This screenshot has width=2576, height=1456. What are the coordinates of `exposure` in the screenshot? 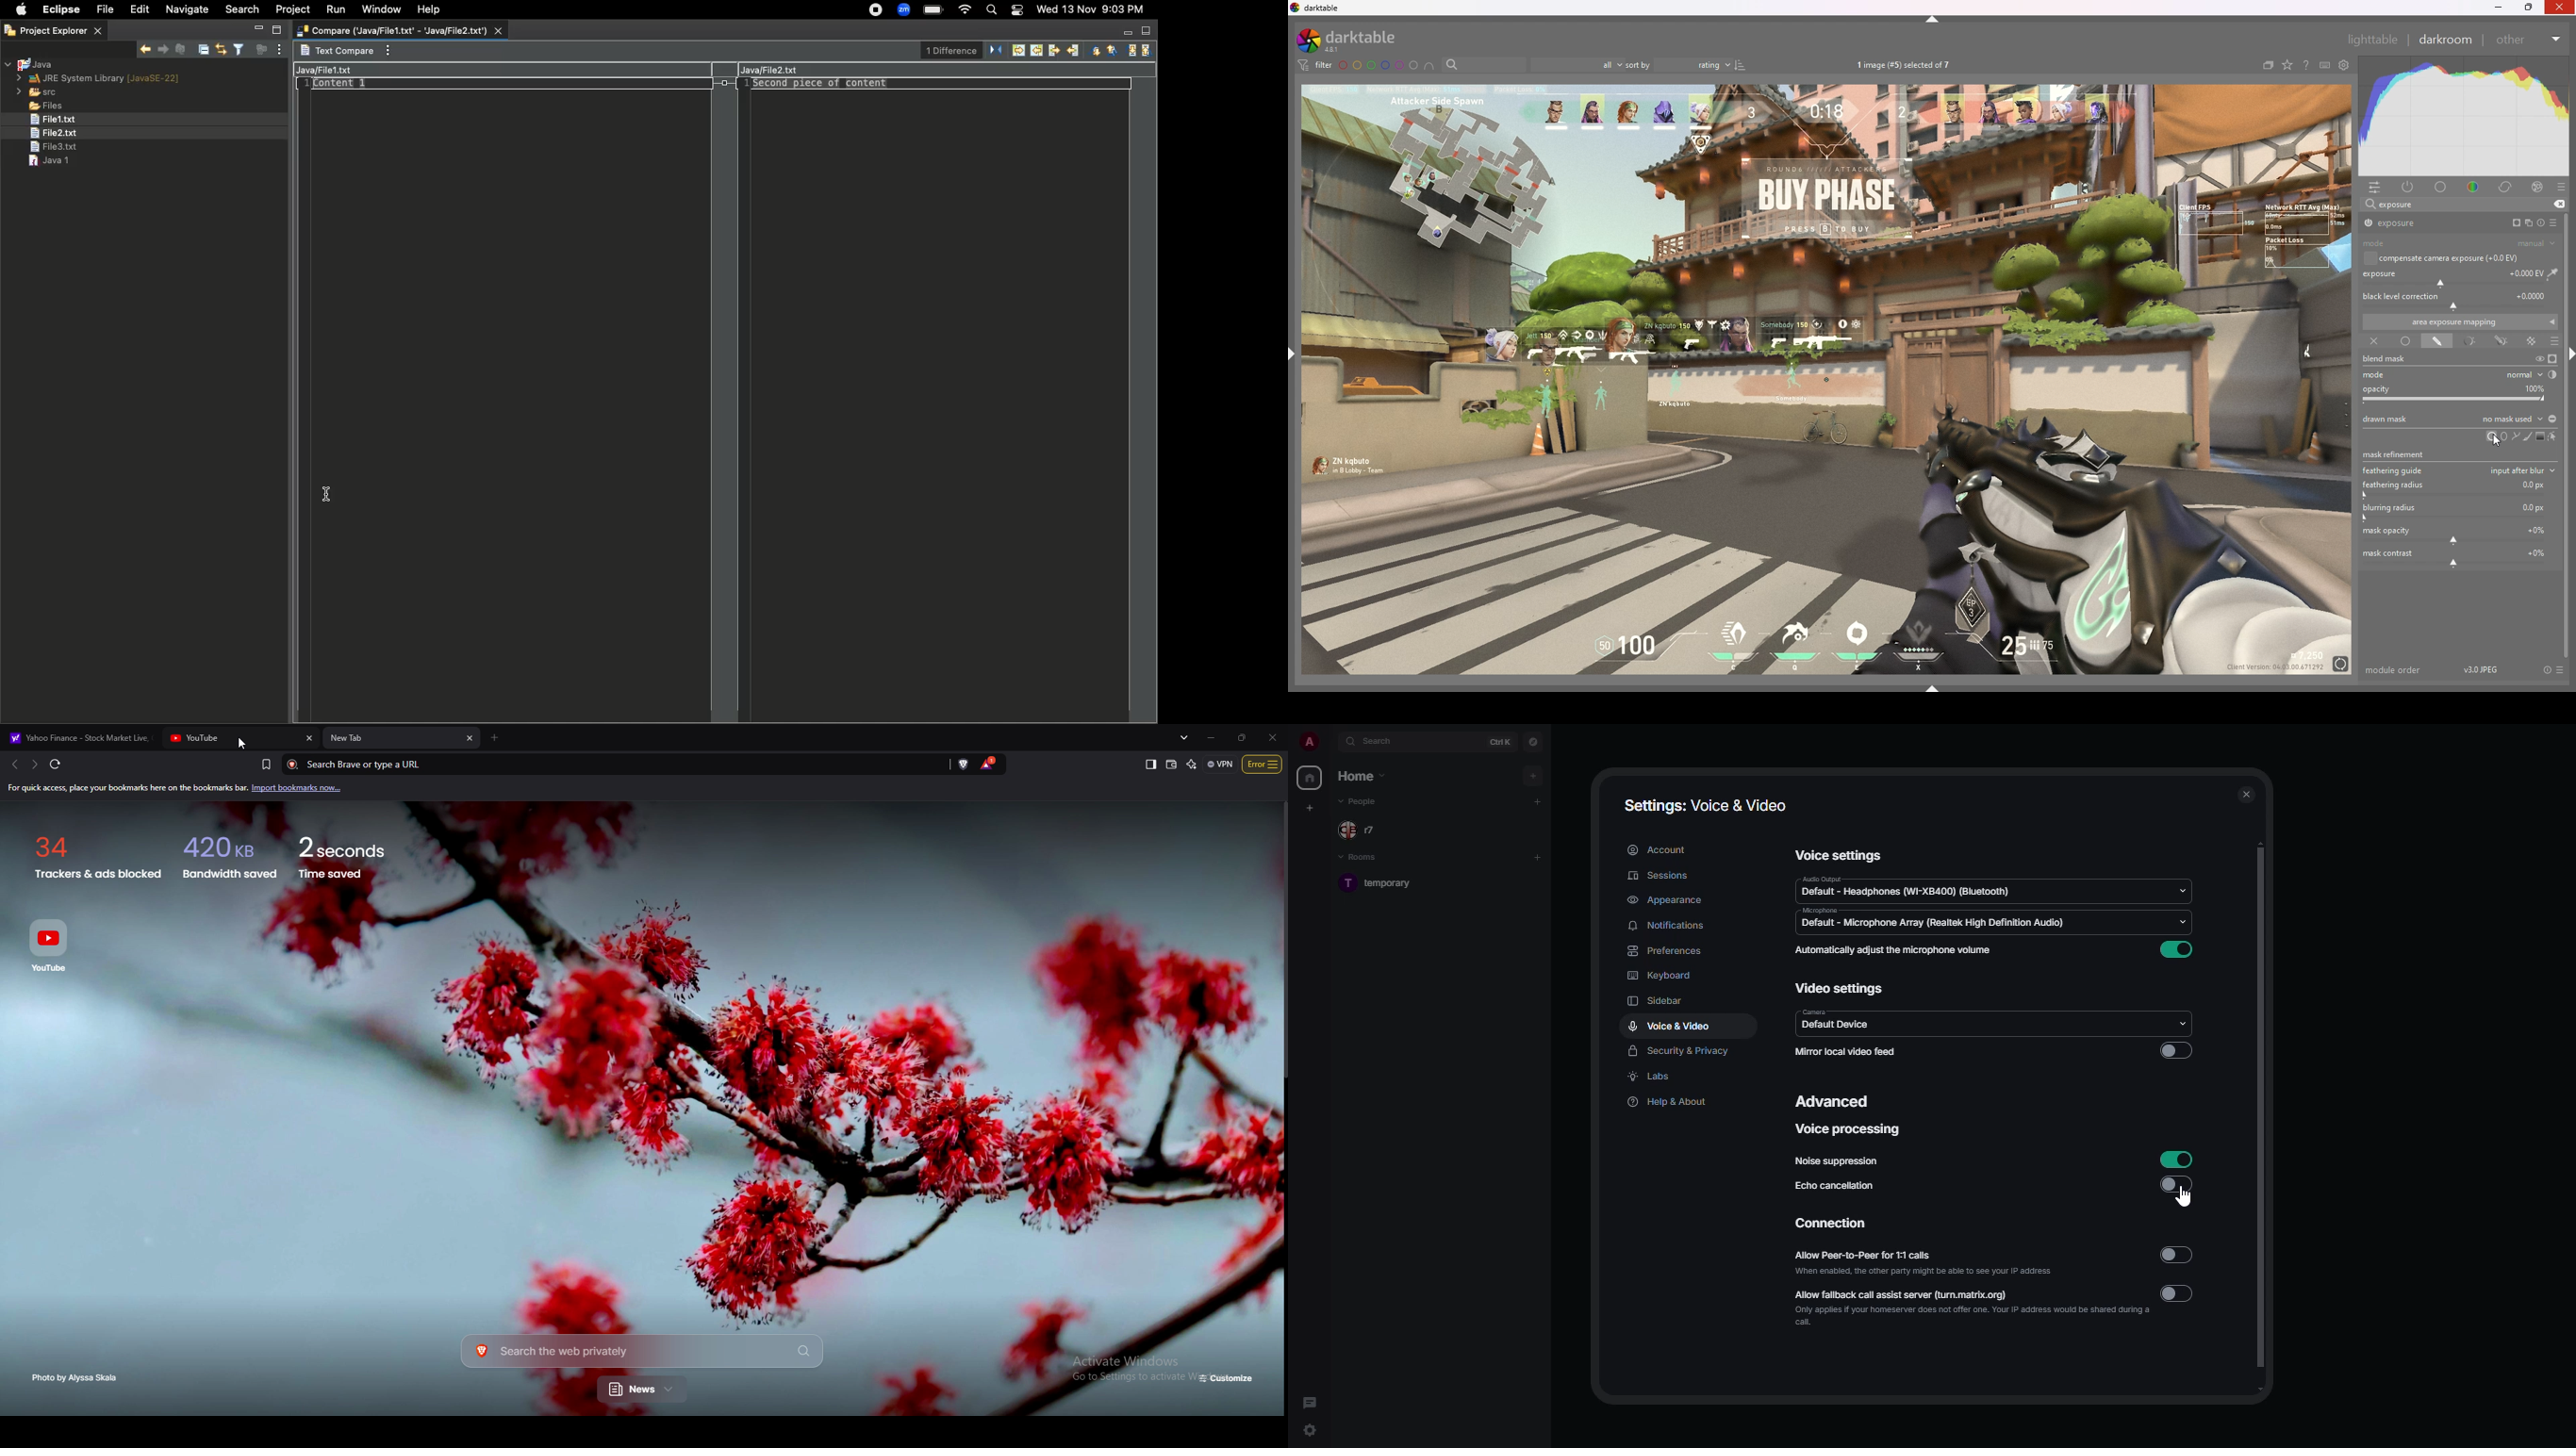 It's located at (2396, 204).